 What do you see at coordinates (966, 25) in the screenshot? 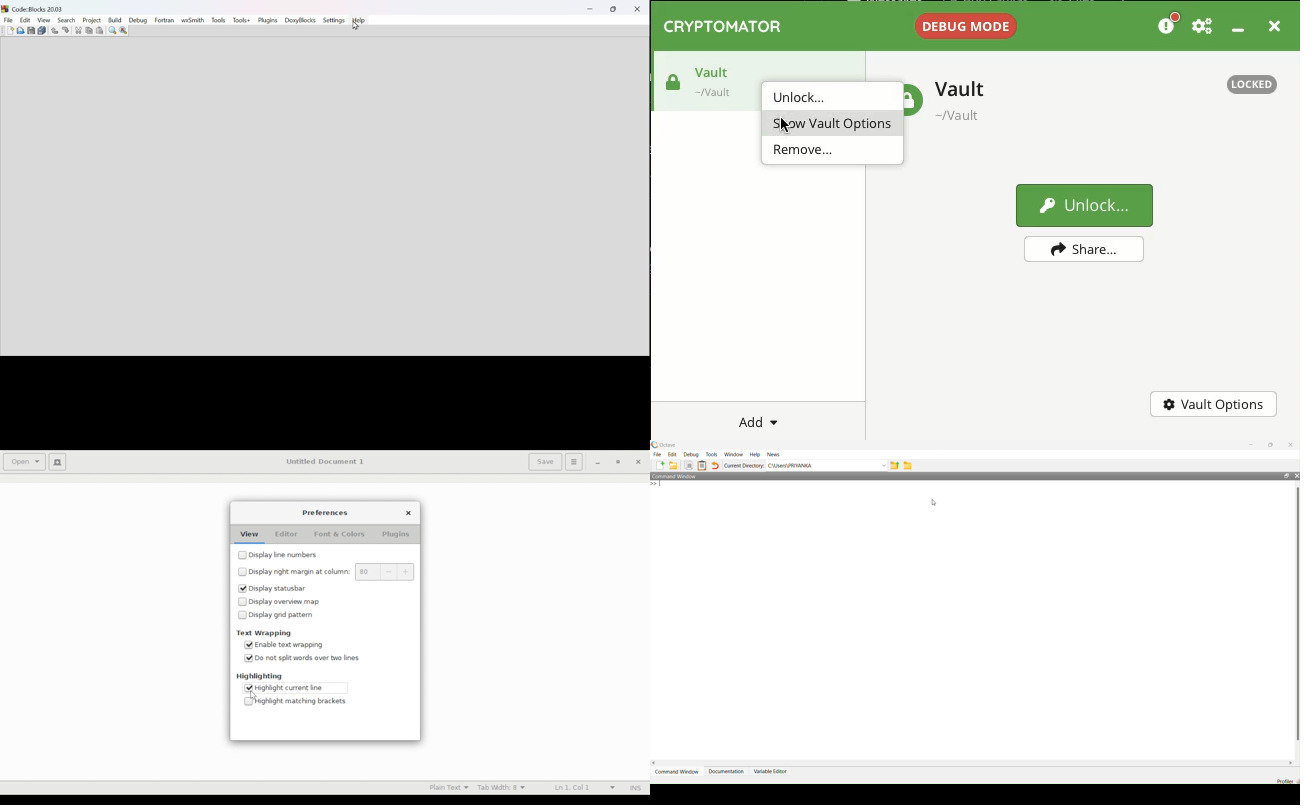
I see `DEBUG MODE` at bounding box center [966, 25].